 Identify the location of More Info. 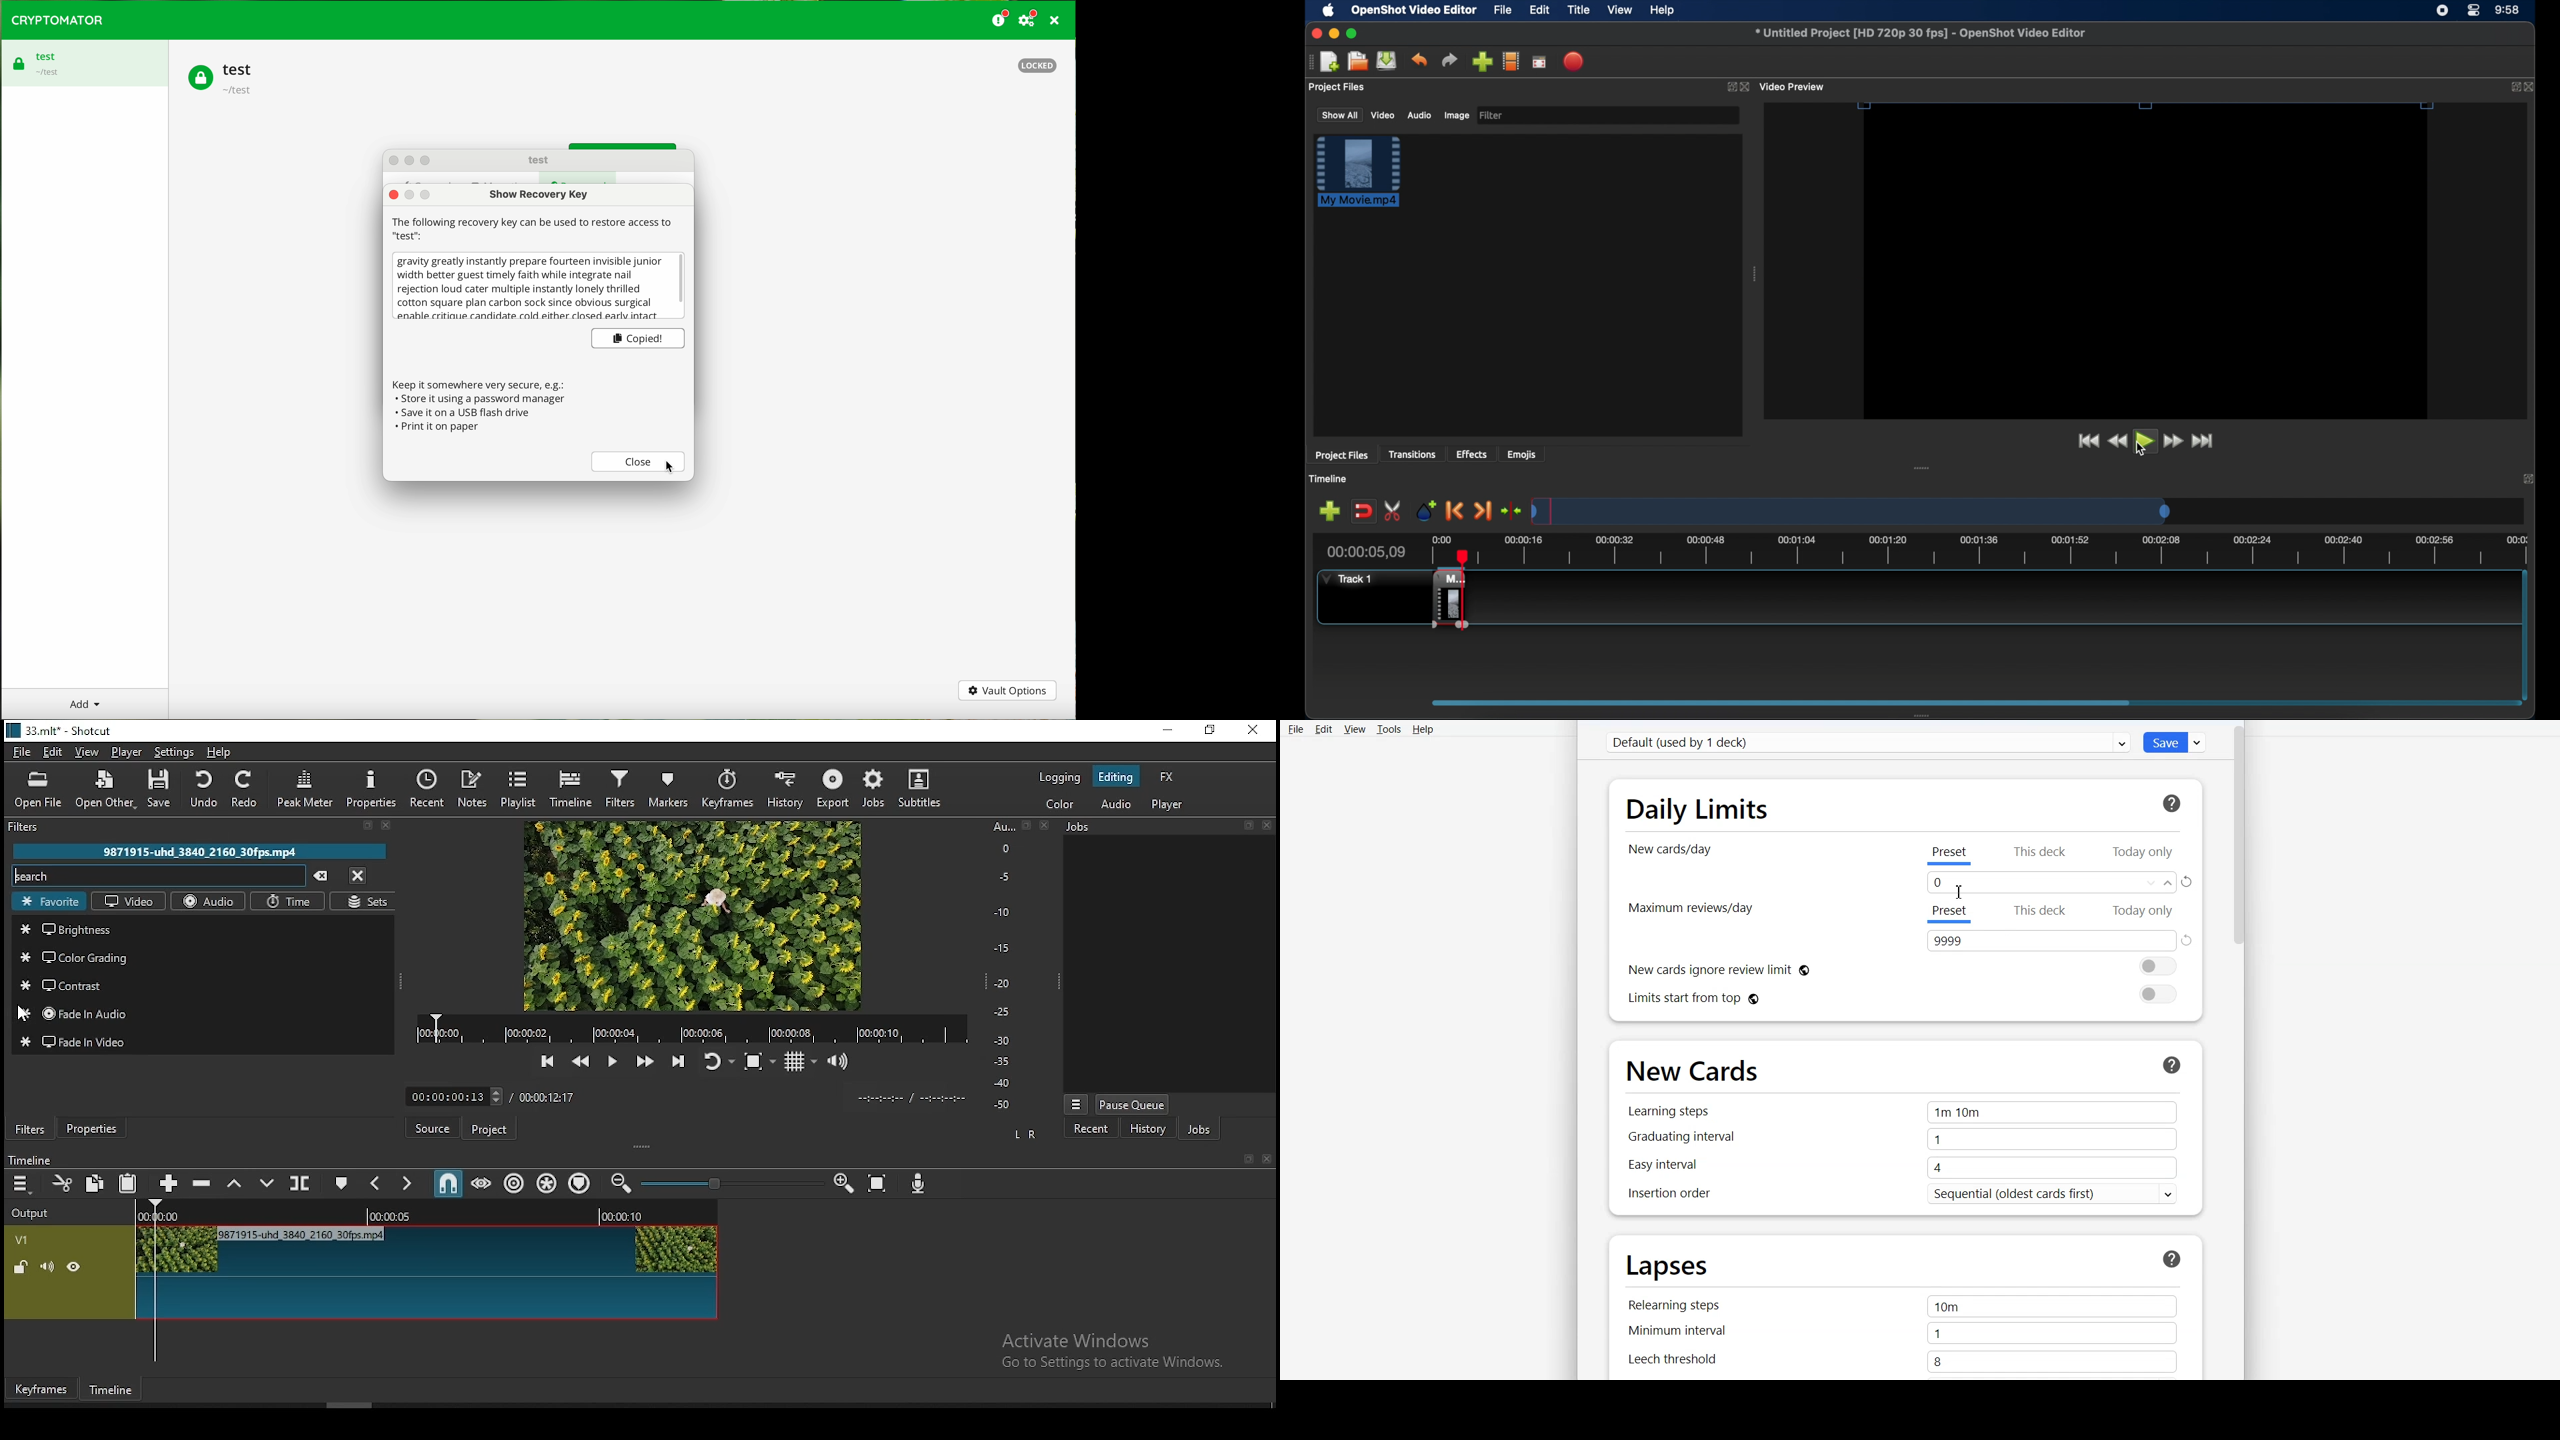
(2173, 1257).